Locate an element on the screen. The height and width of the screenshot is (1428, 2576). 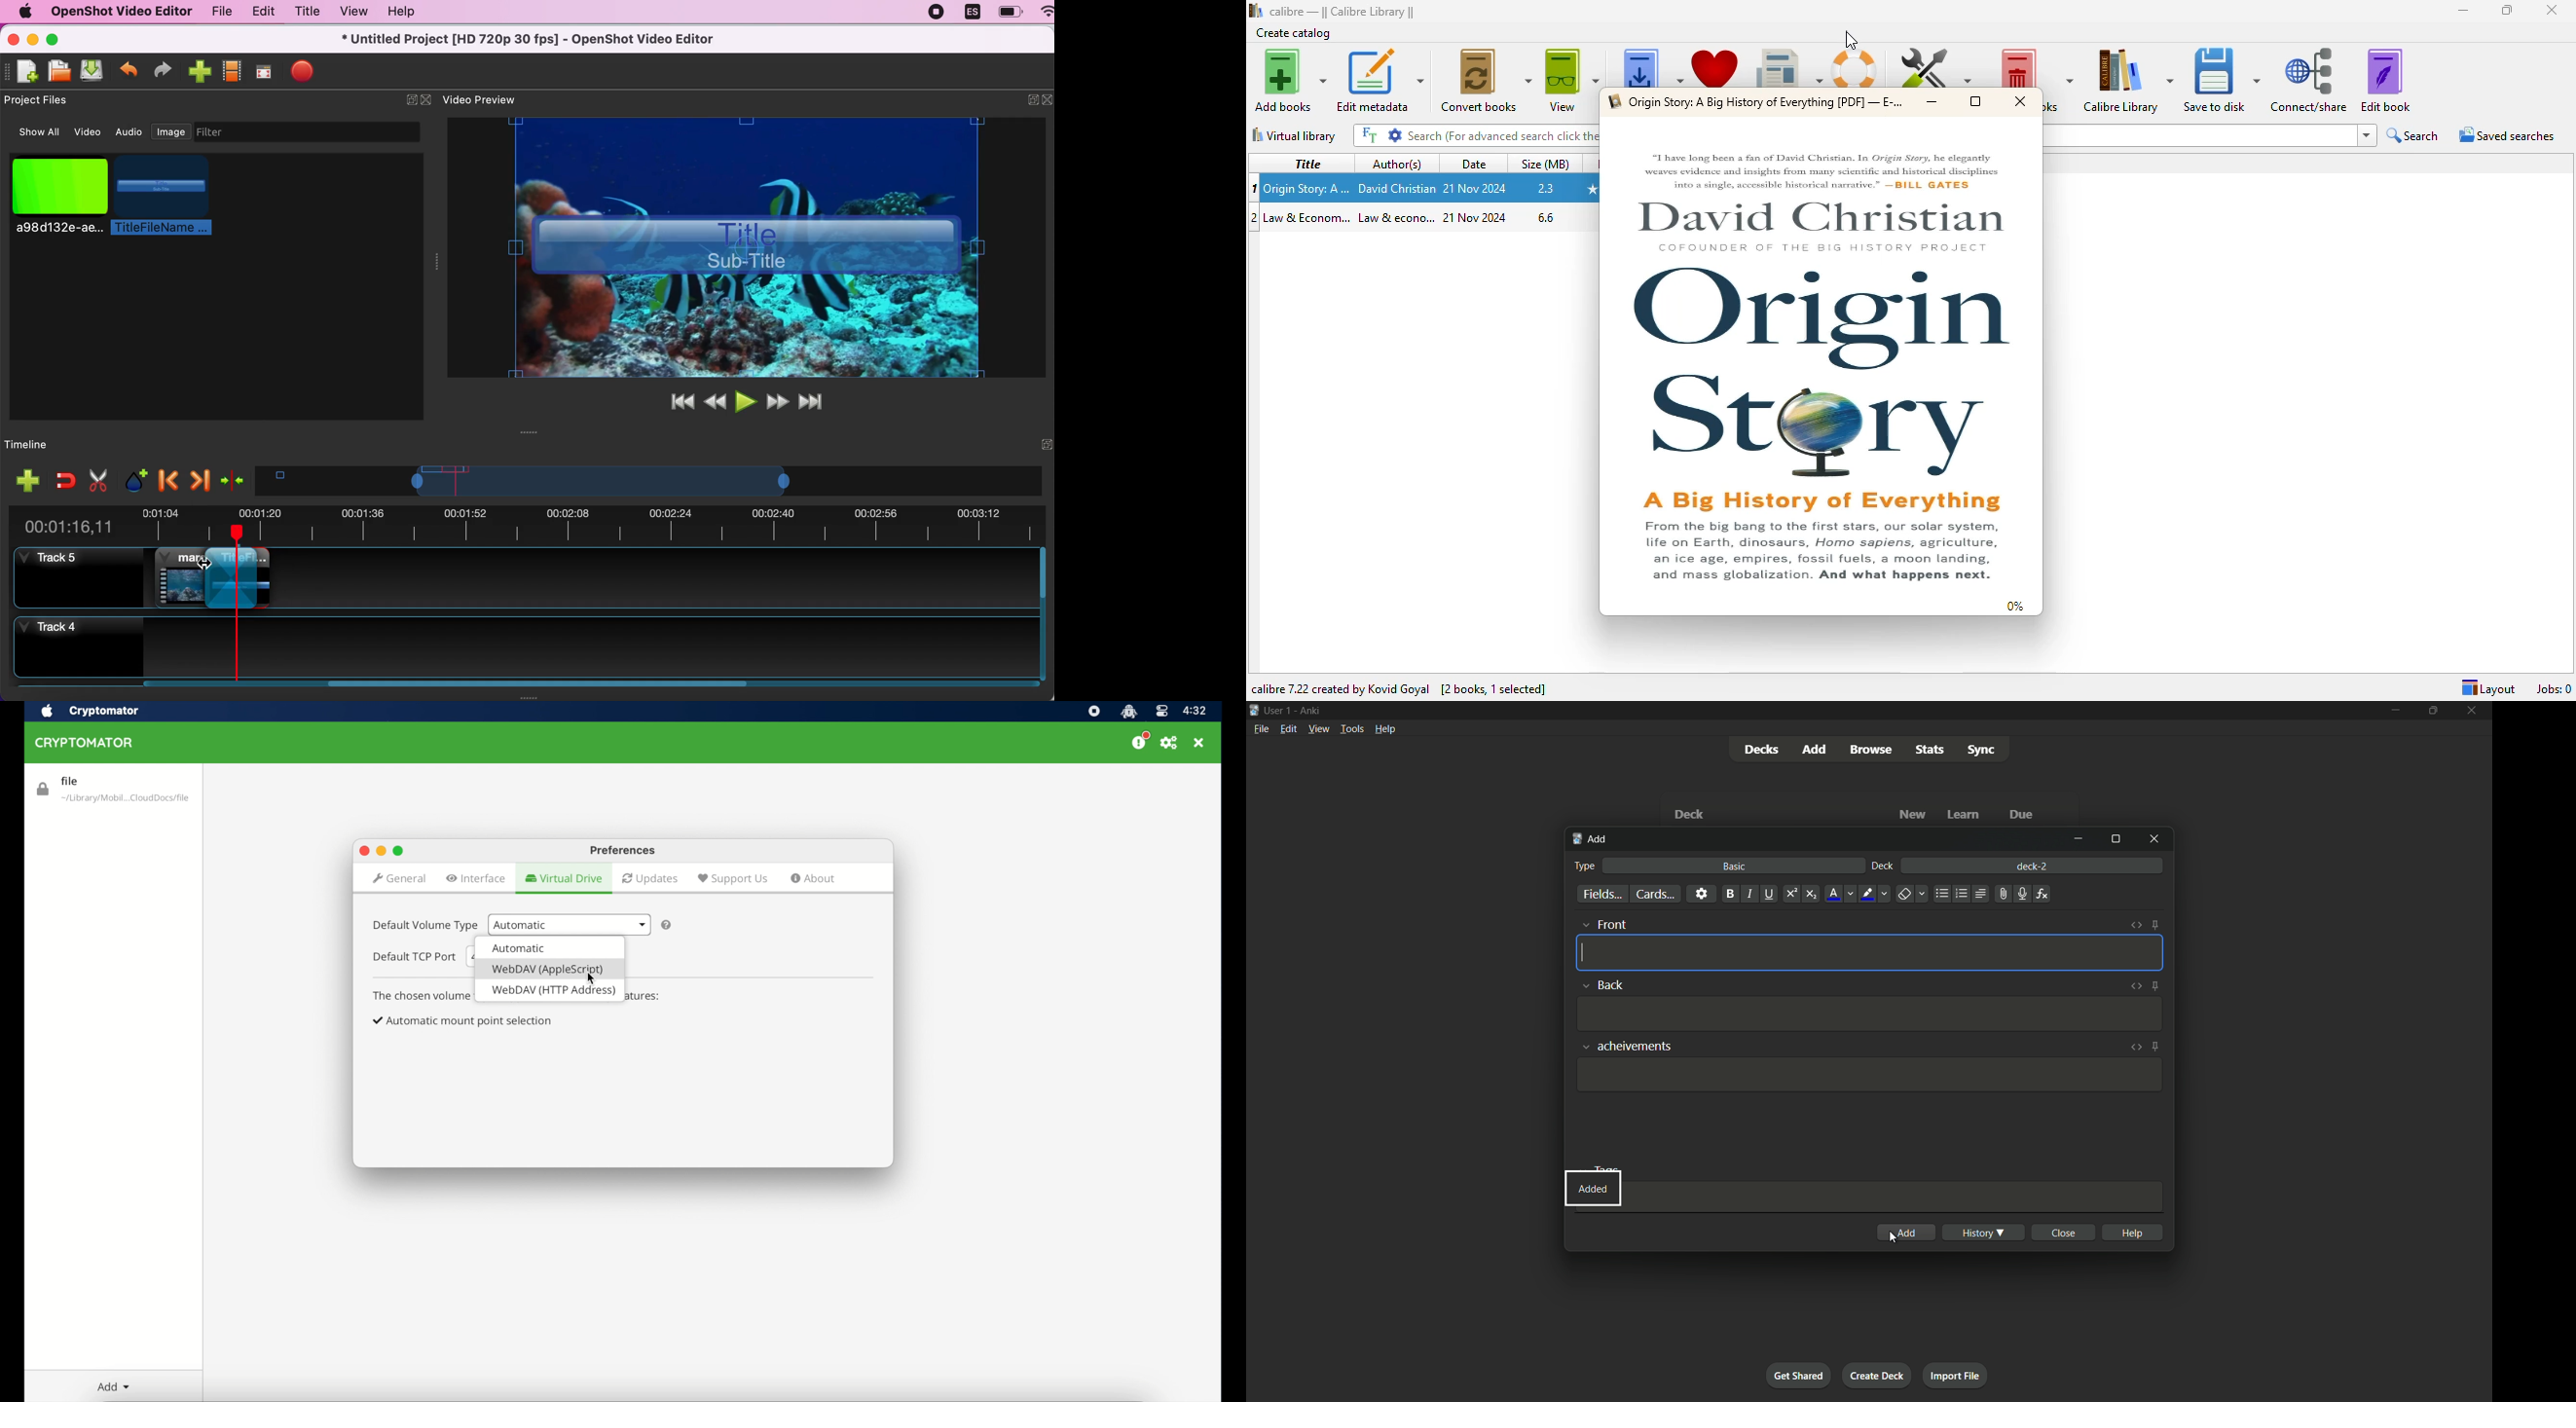
help is located at coordinates (2131, 1232).